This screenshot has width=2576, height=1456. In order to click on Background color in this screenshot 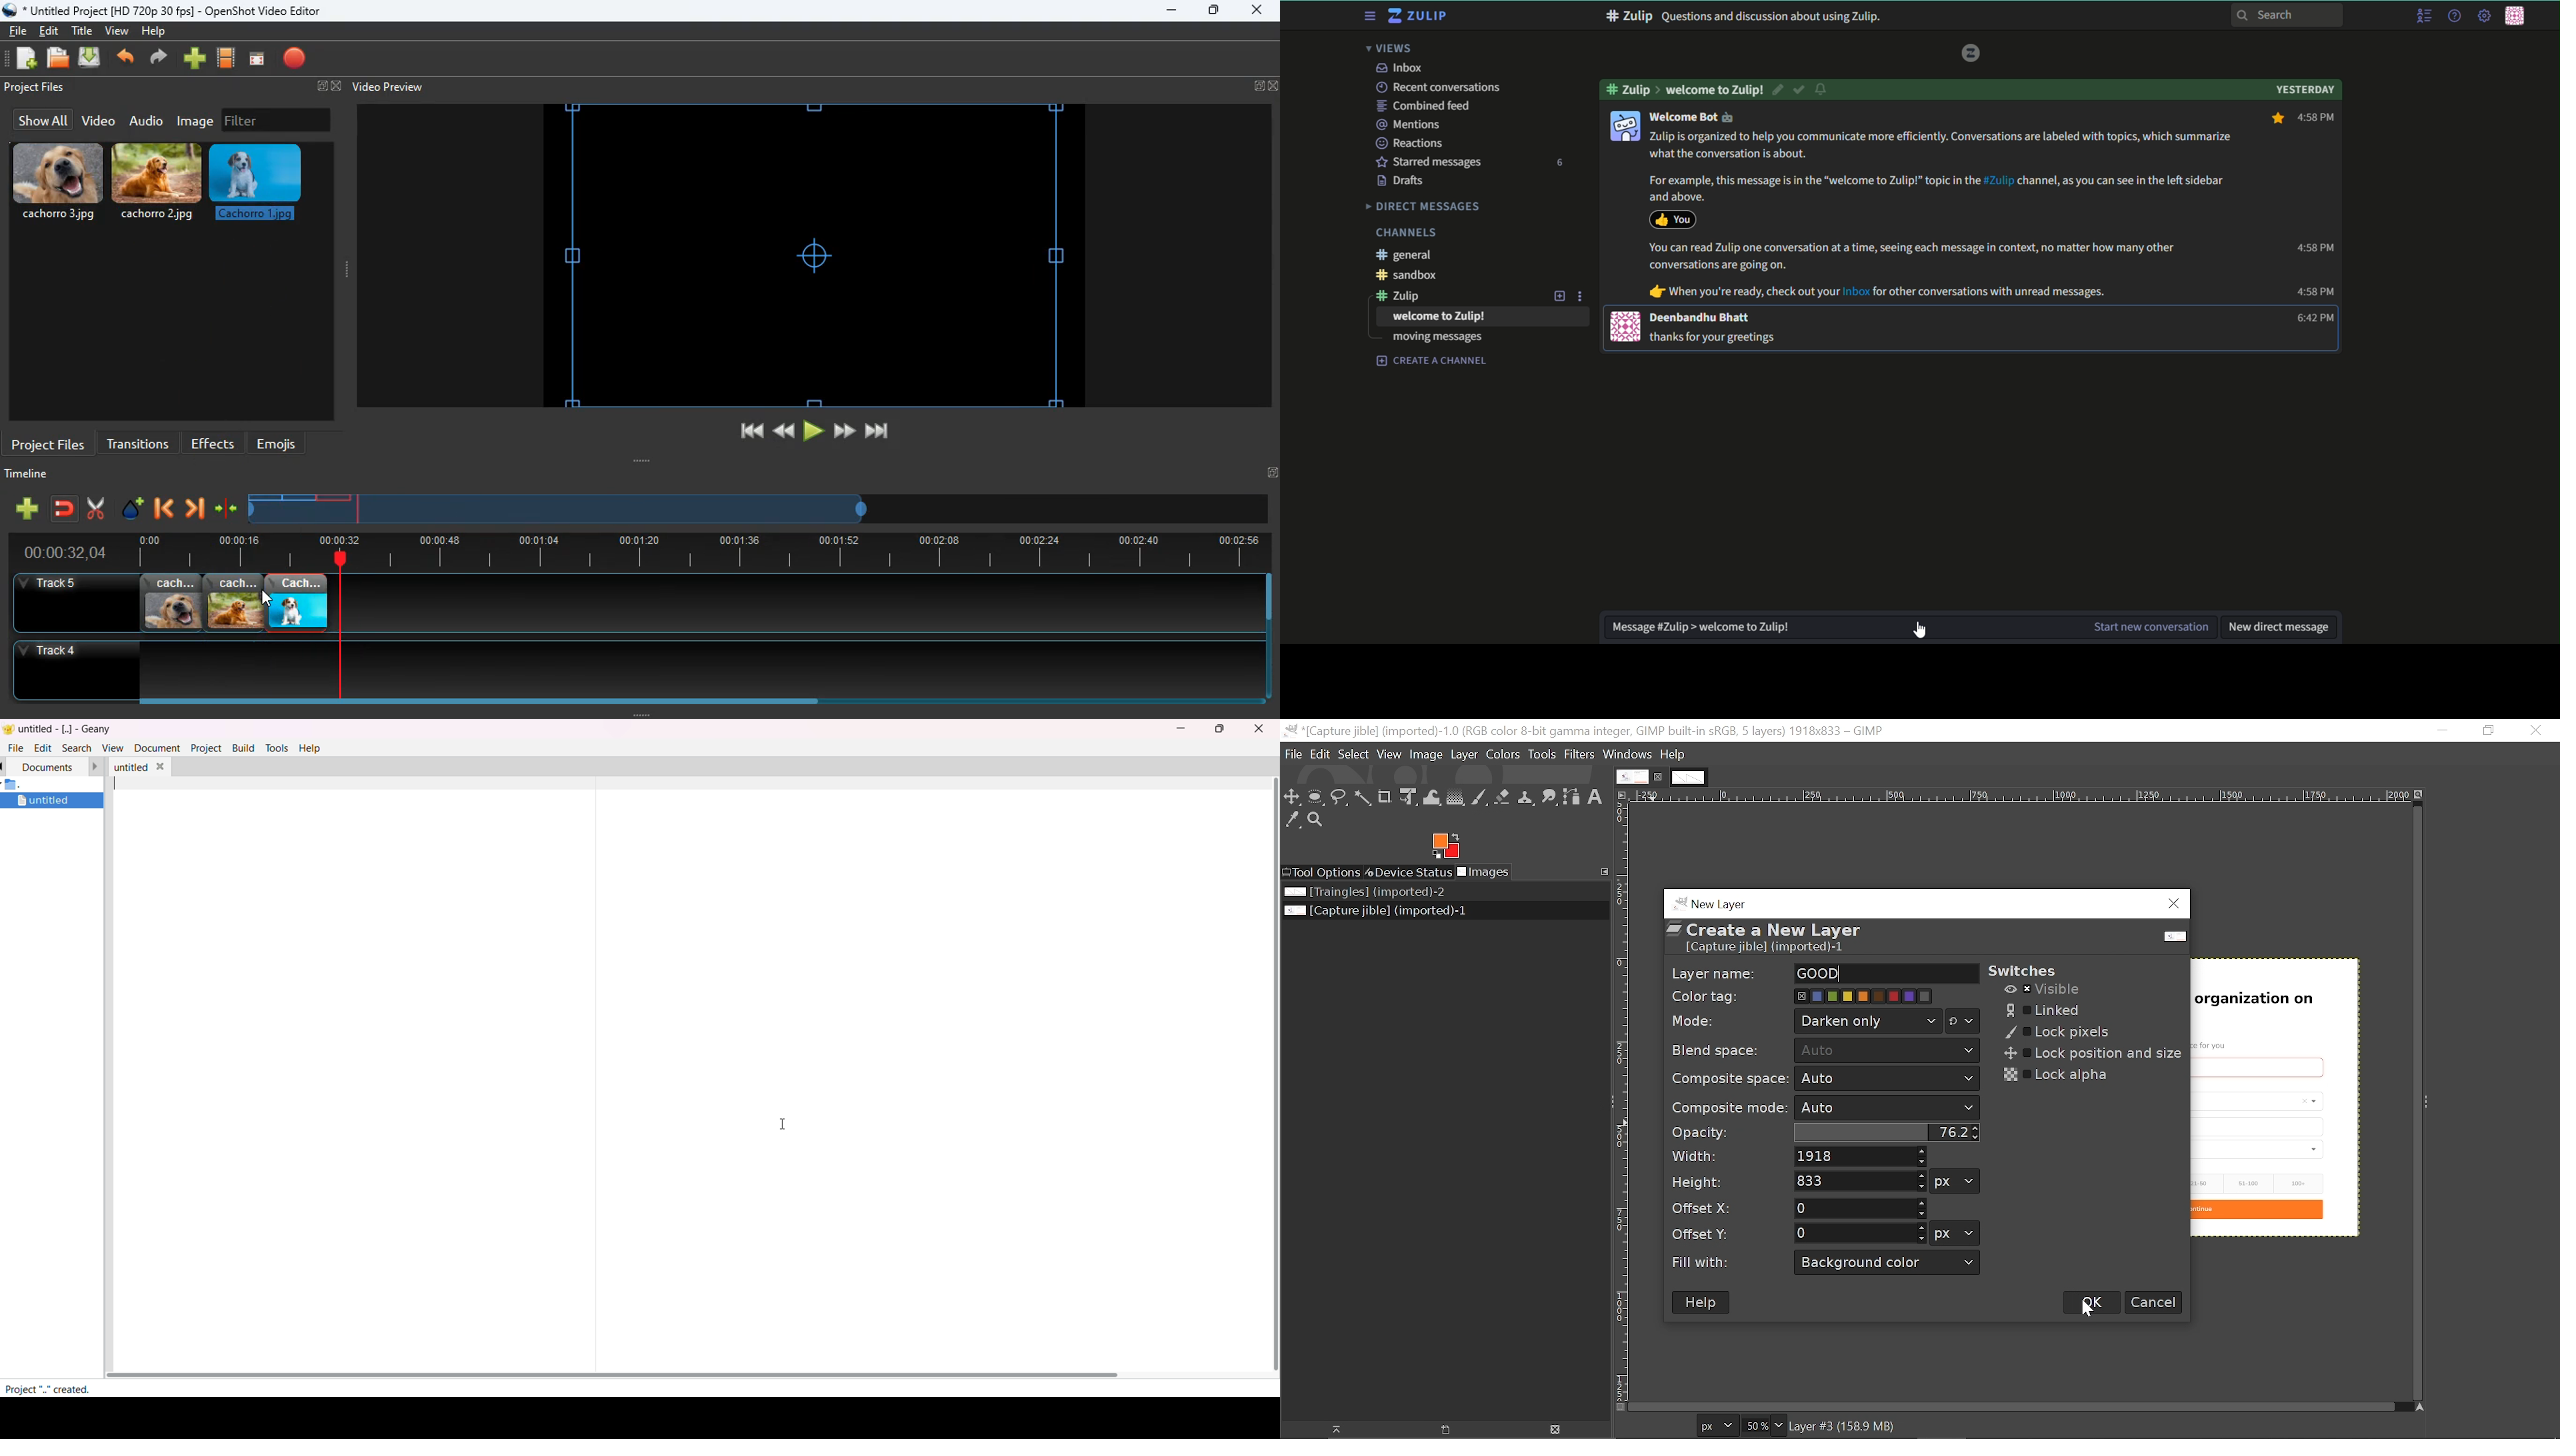, I will do `click(1888, 1263)`.